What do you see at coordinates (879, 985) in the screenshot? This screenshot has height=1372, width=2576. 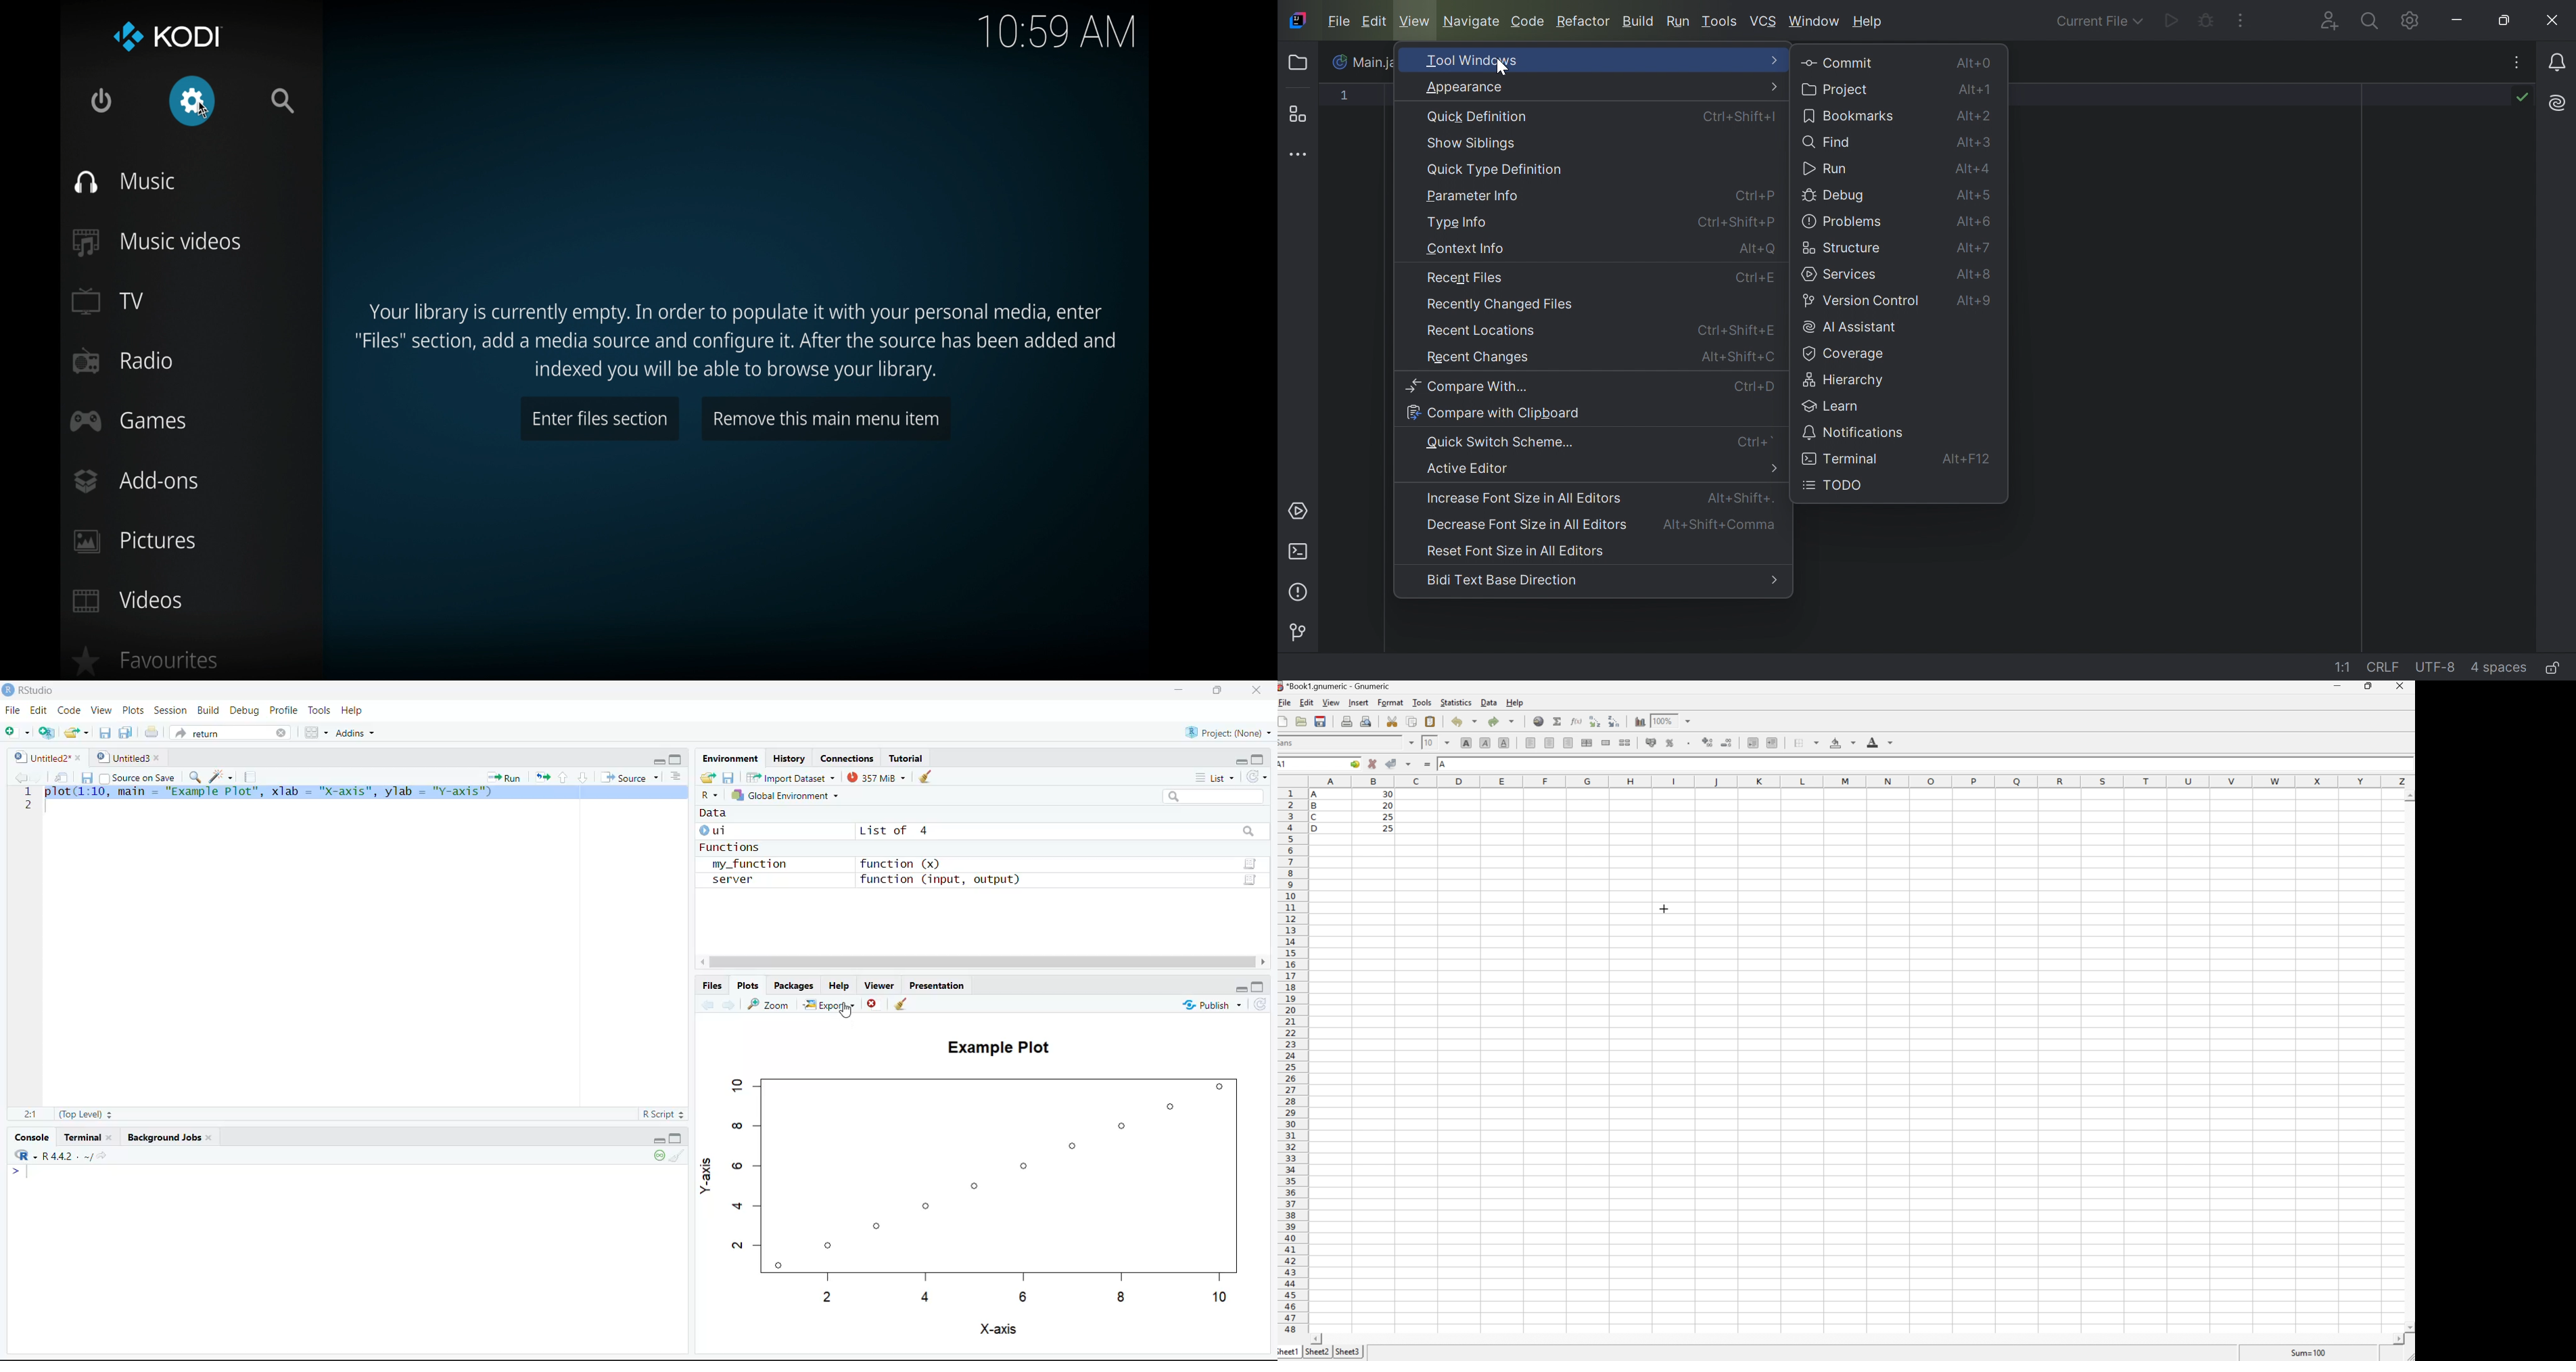 I see `Viewer` at bounding box center [879, 985].